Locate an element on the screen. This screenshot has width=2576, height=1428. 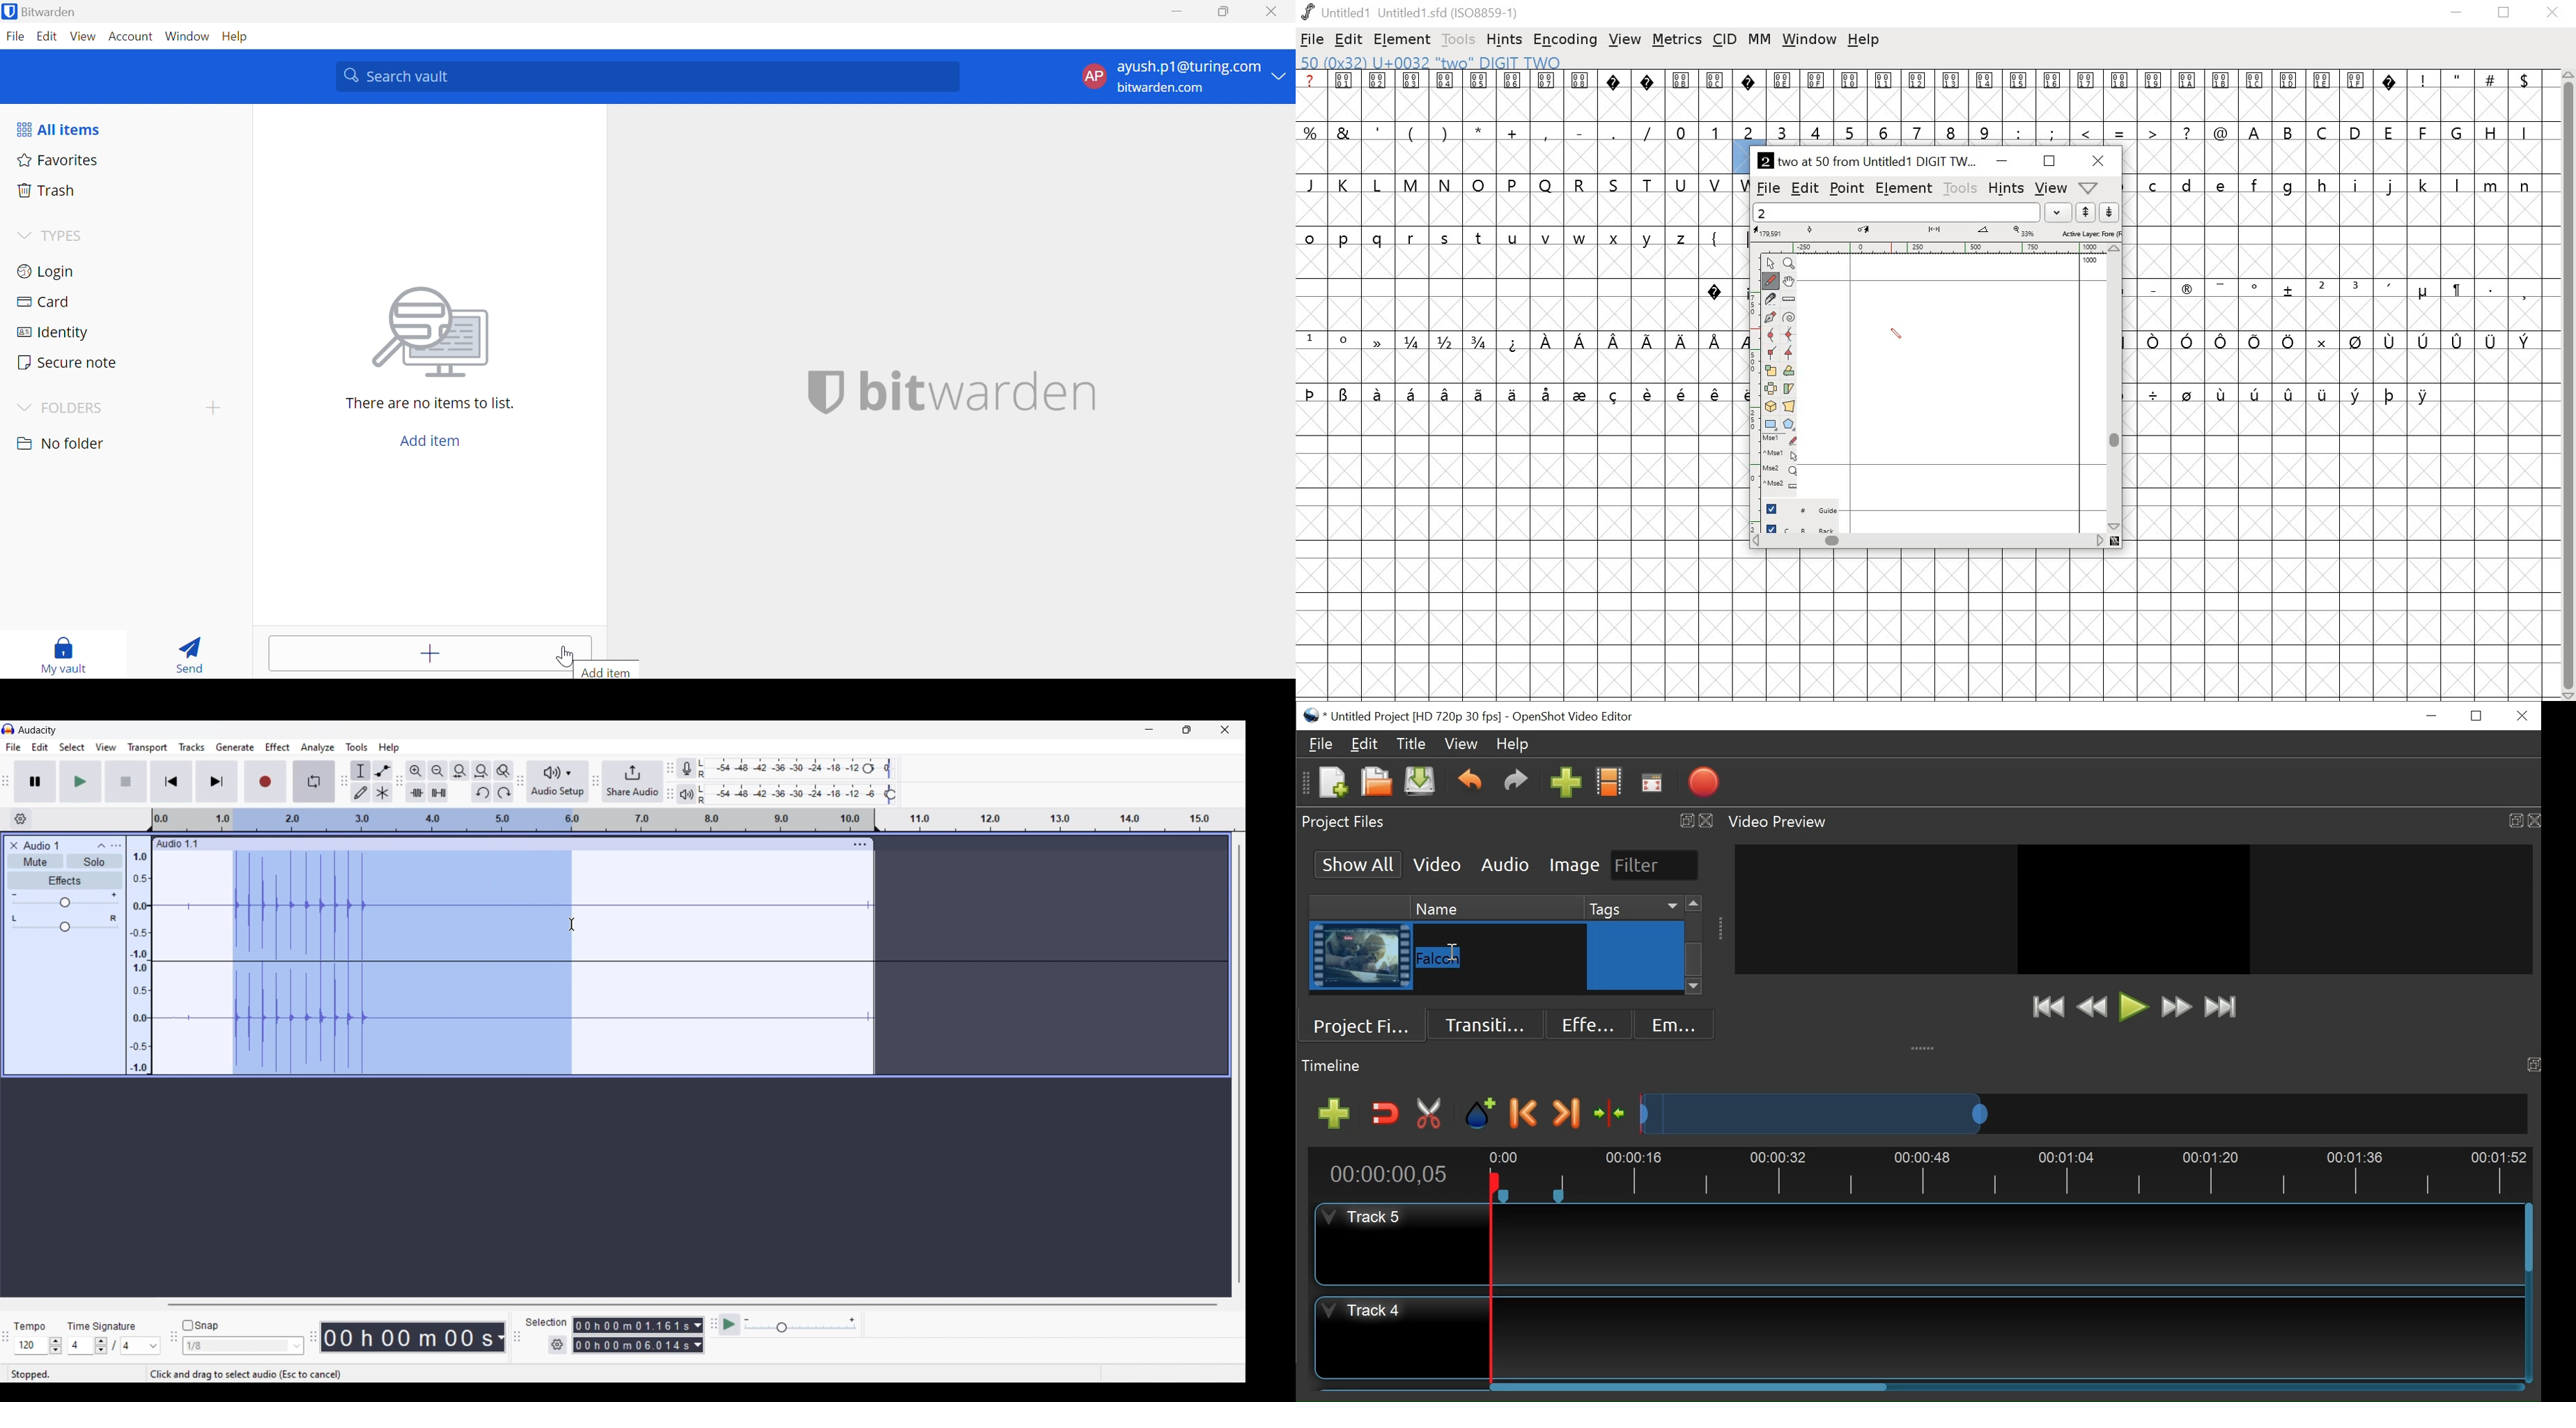
minimize is located at coordinates (2457, 14).